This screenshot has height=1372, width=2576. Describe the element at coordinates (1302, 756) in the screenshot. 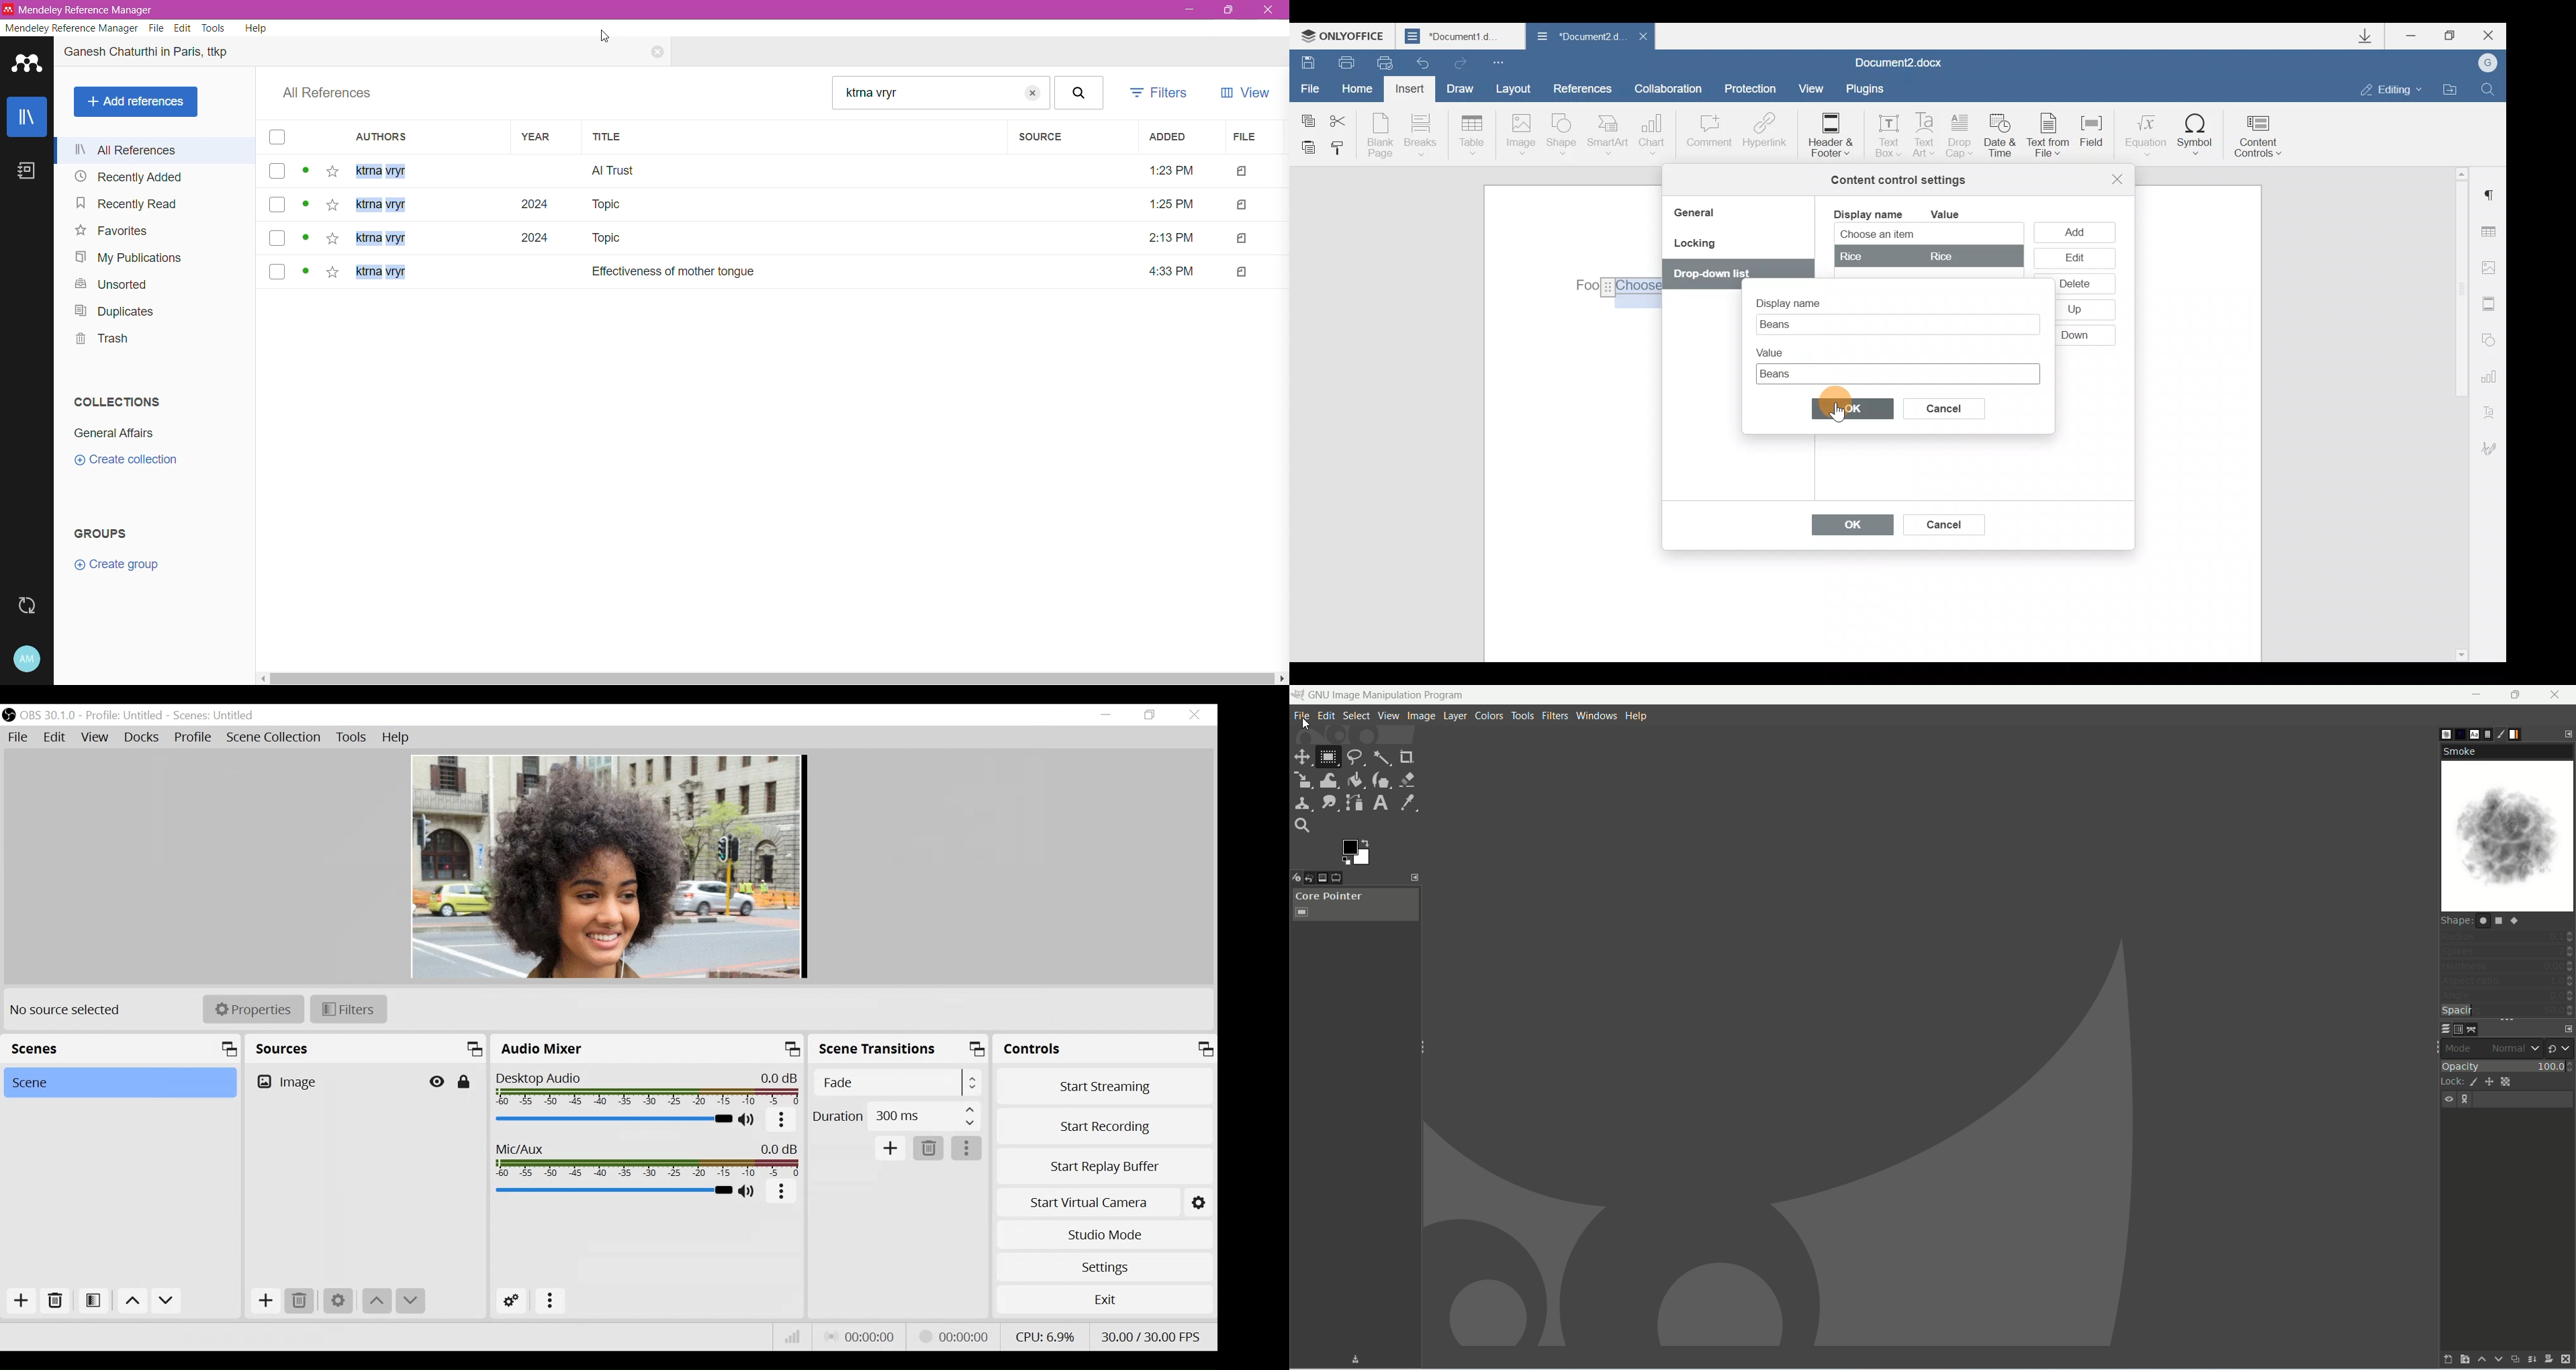

I see `move tool` at that location.